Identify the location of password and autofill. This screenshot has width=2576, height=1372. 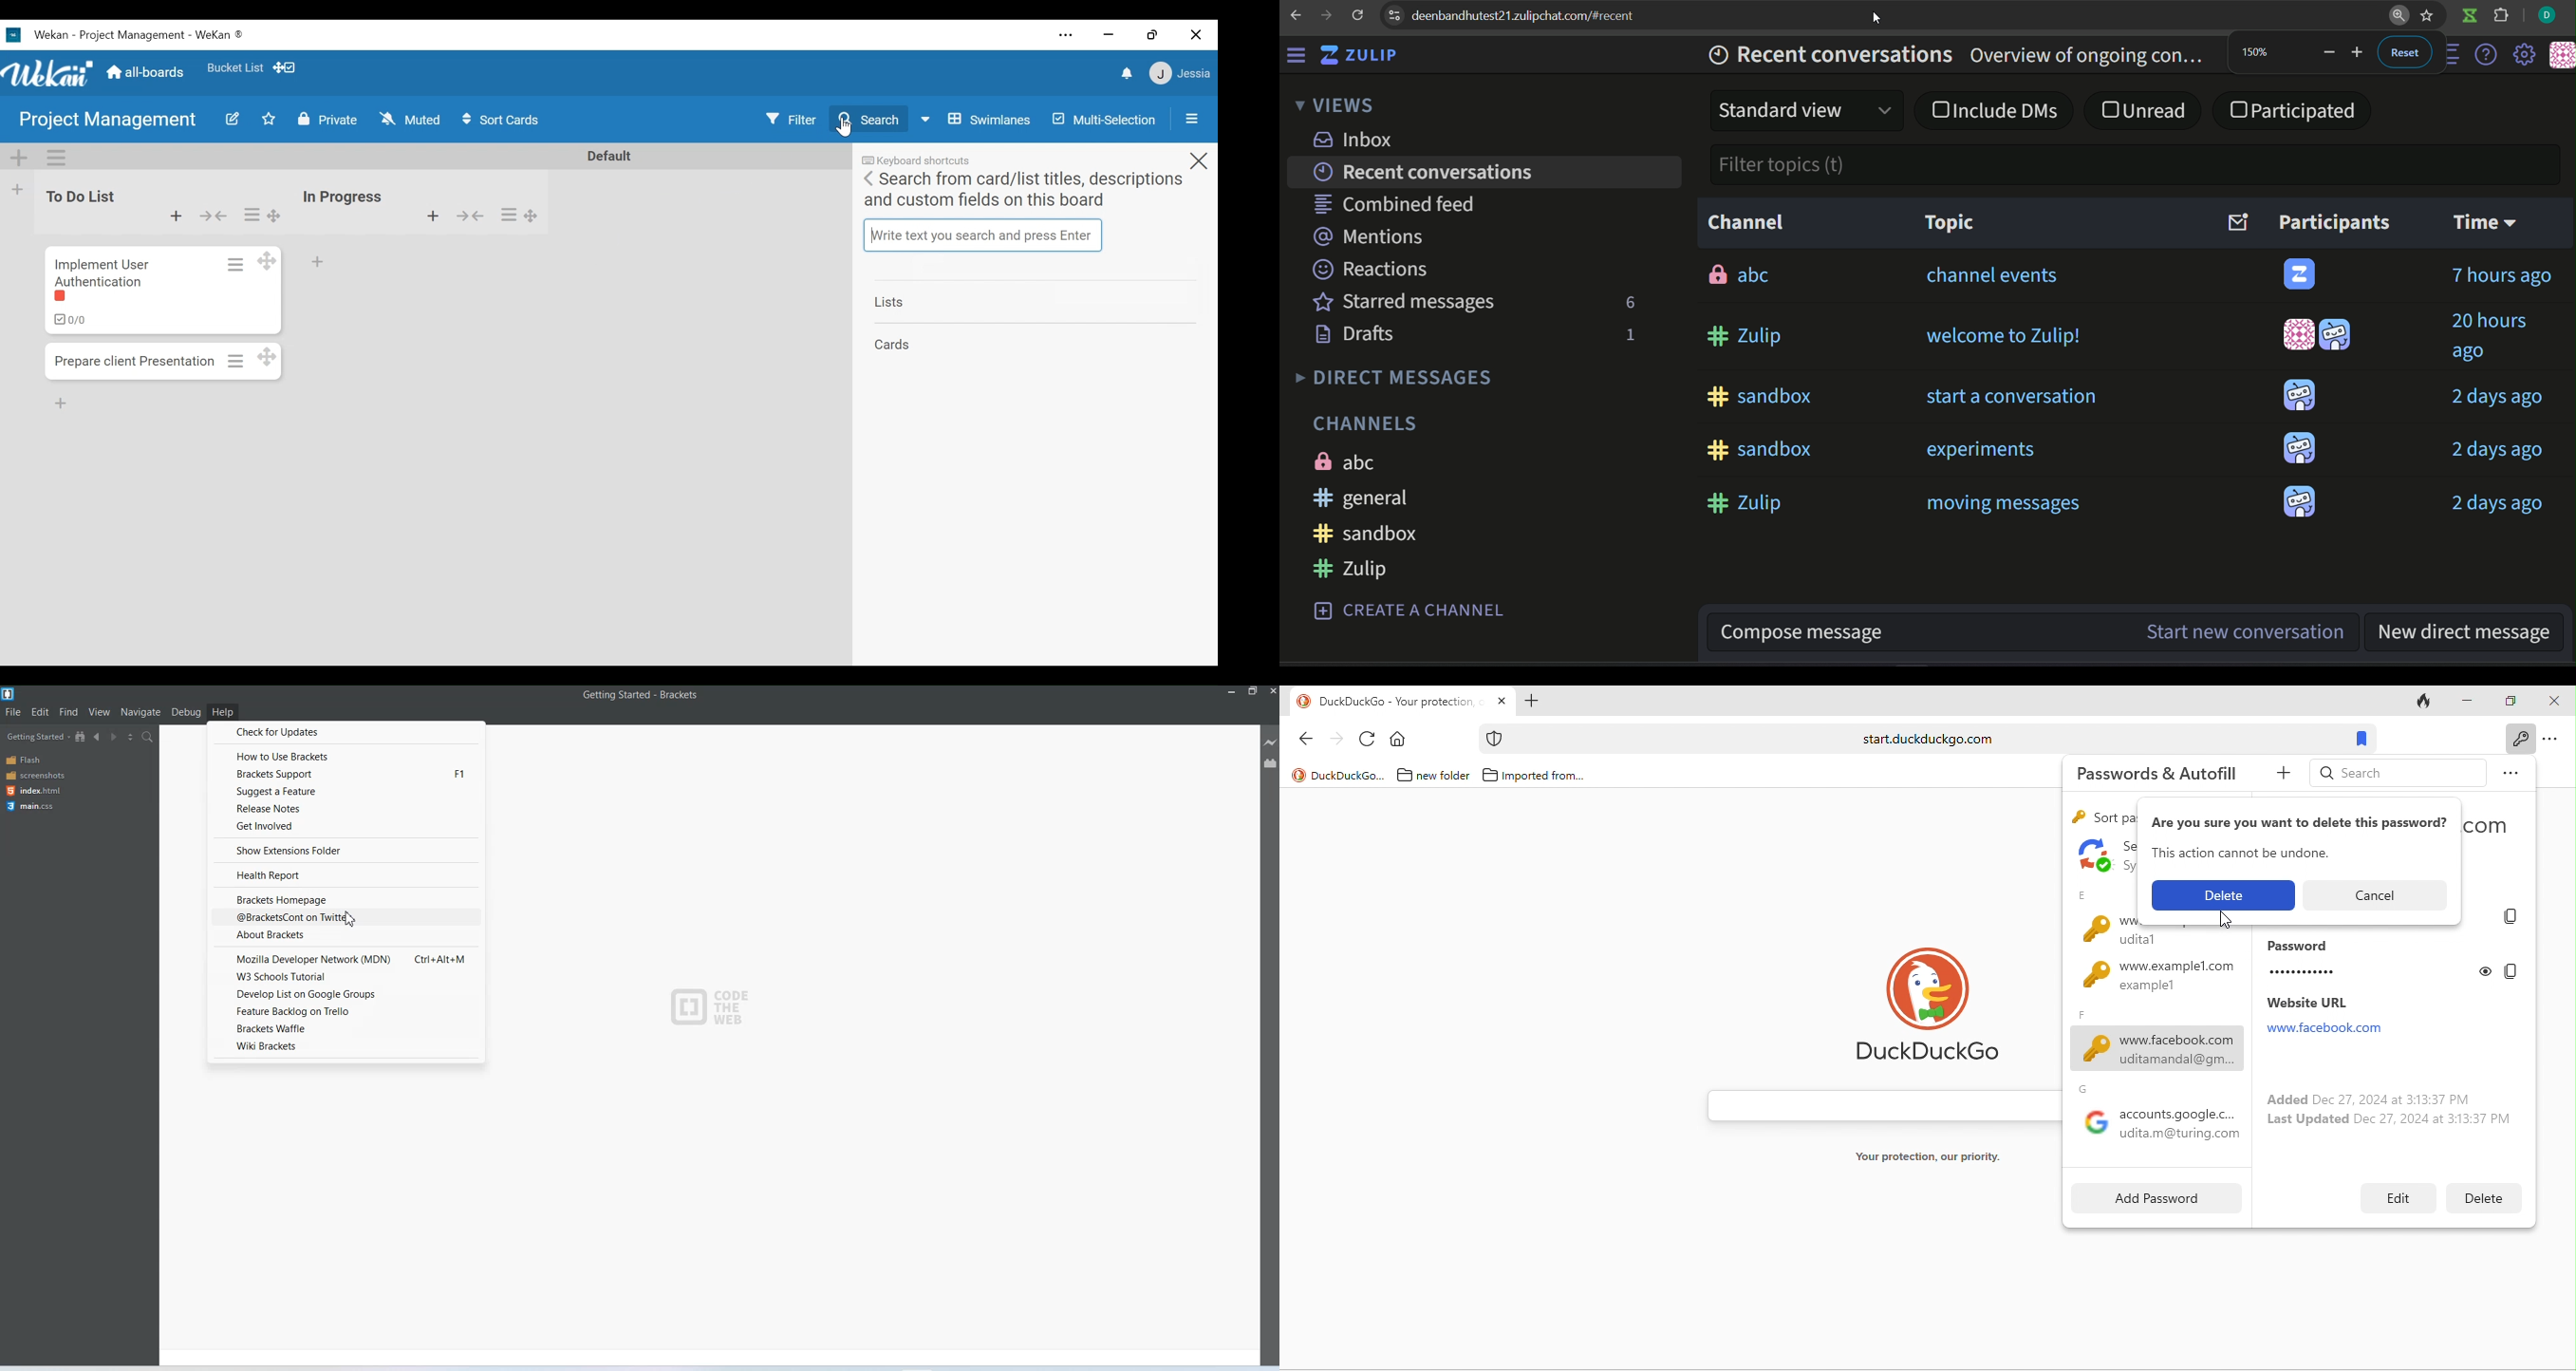
(2518, 739).